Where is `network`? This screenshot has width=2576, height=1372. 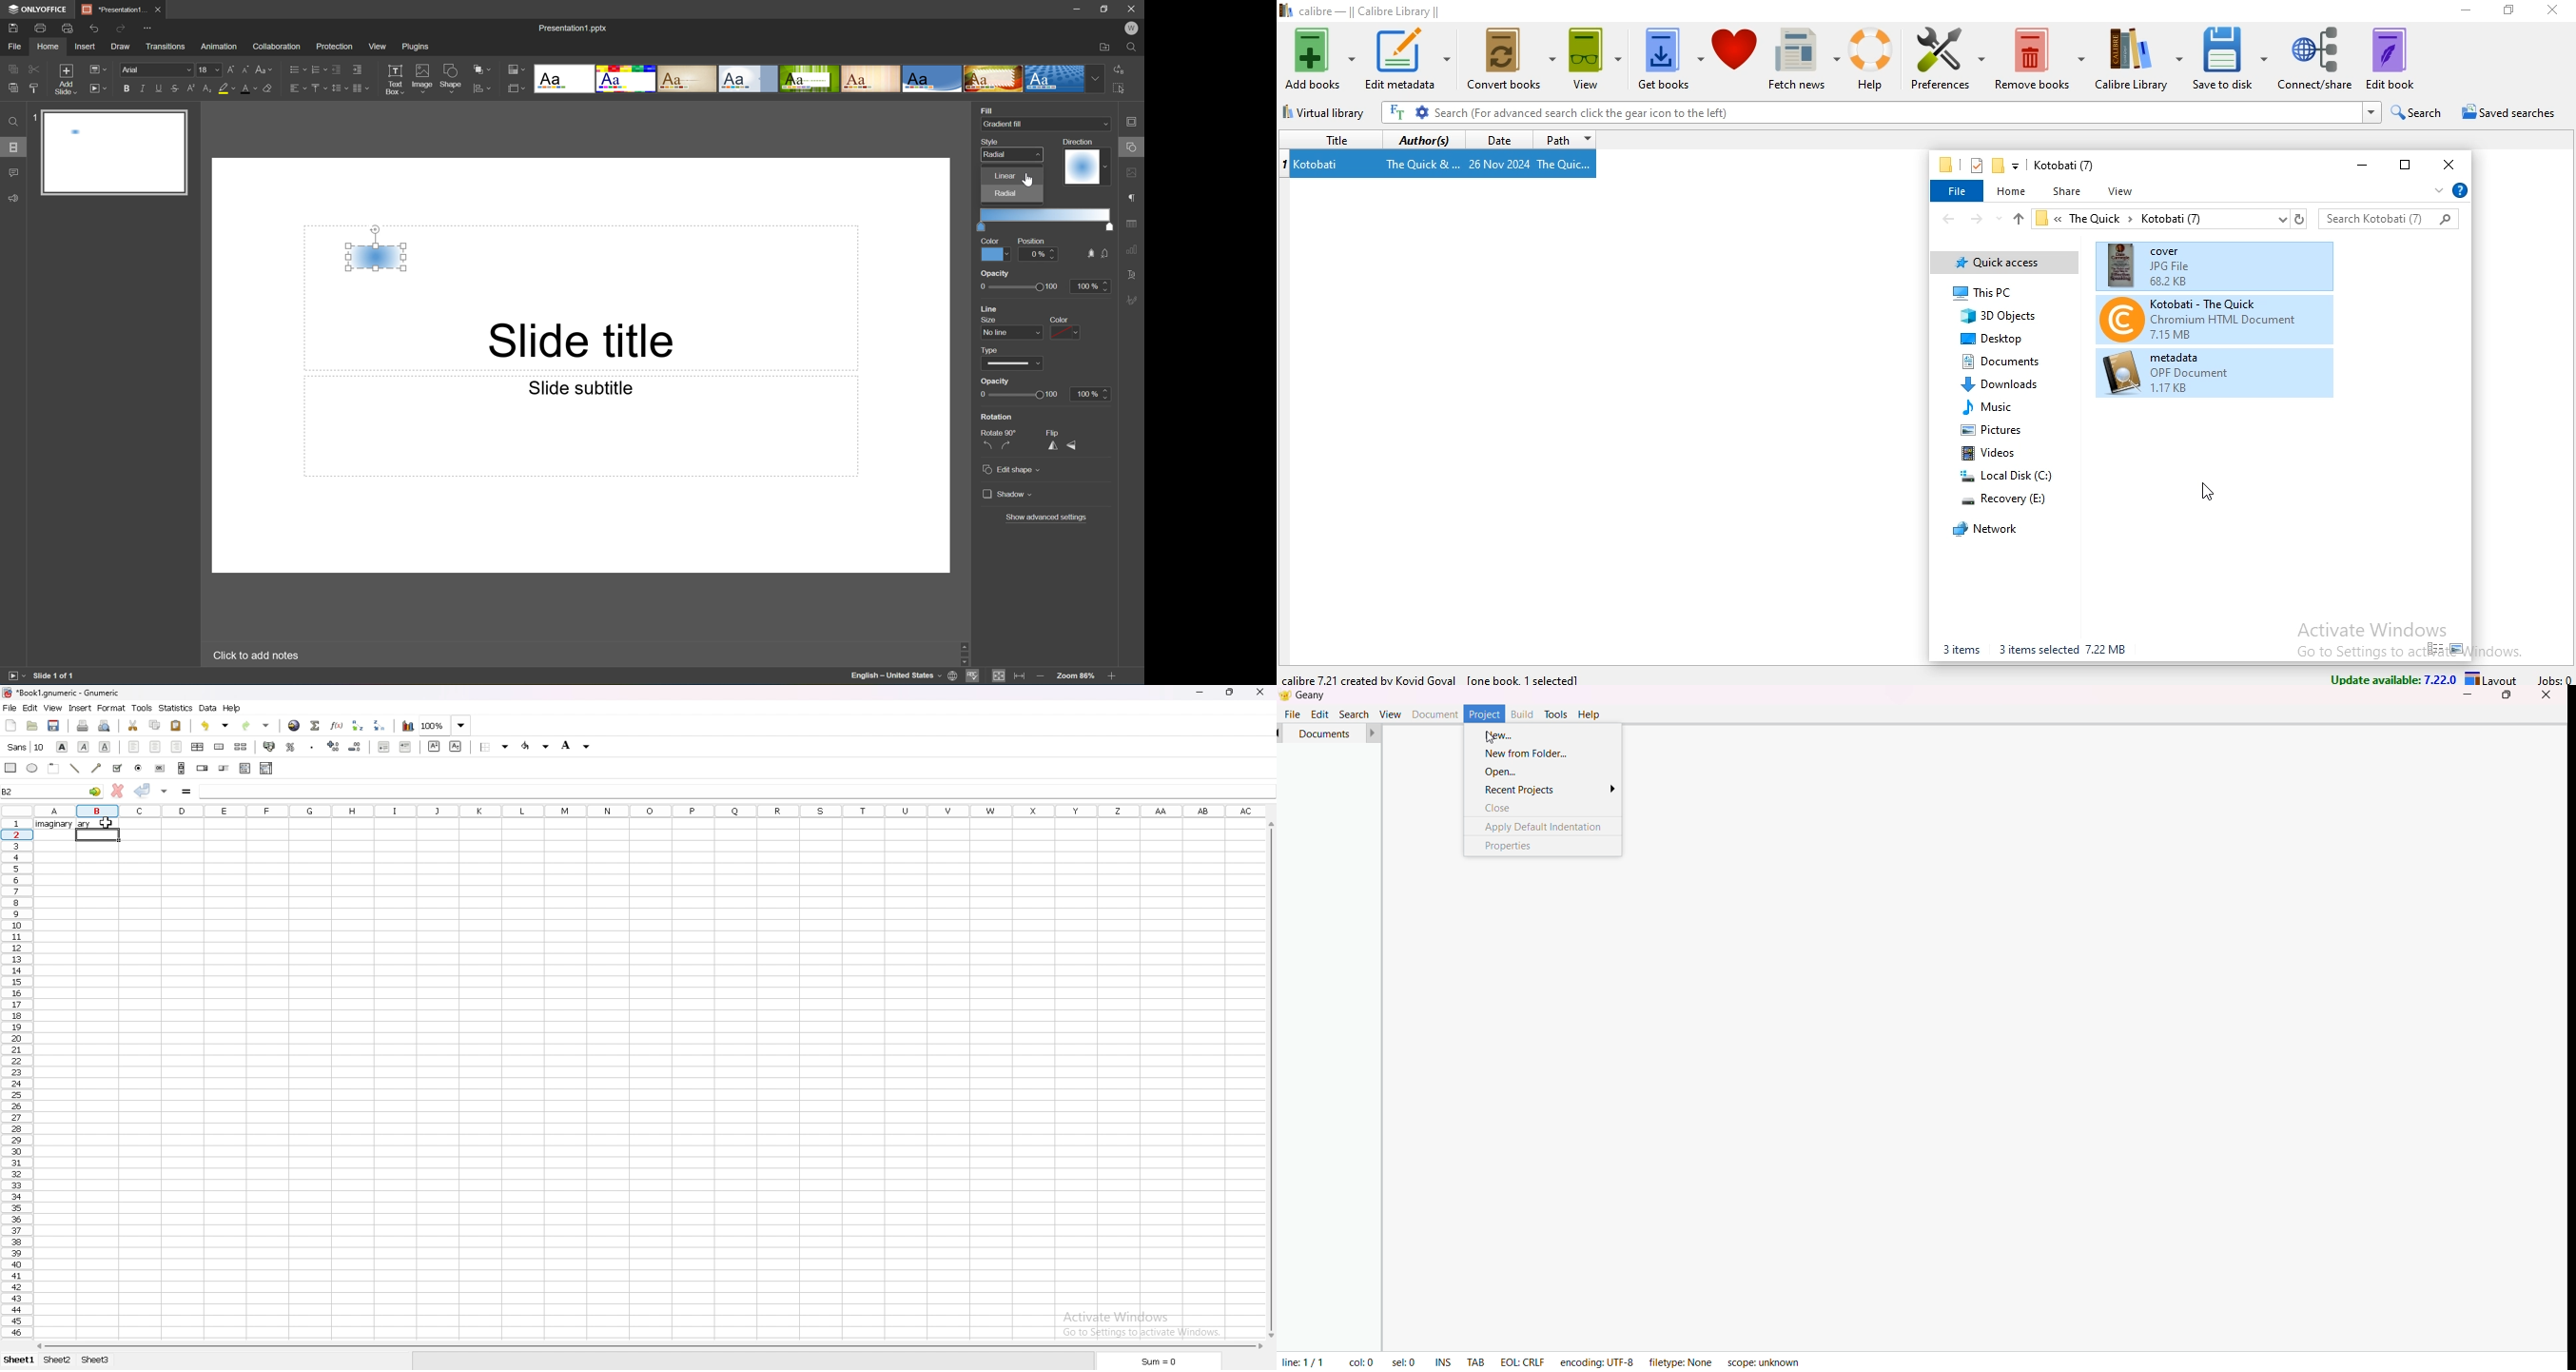
network is located at coordinates (1982, 528).